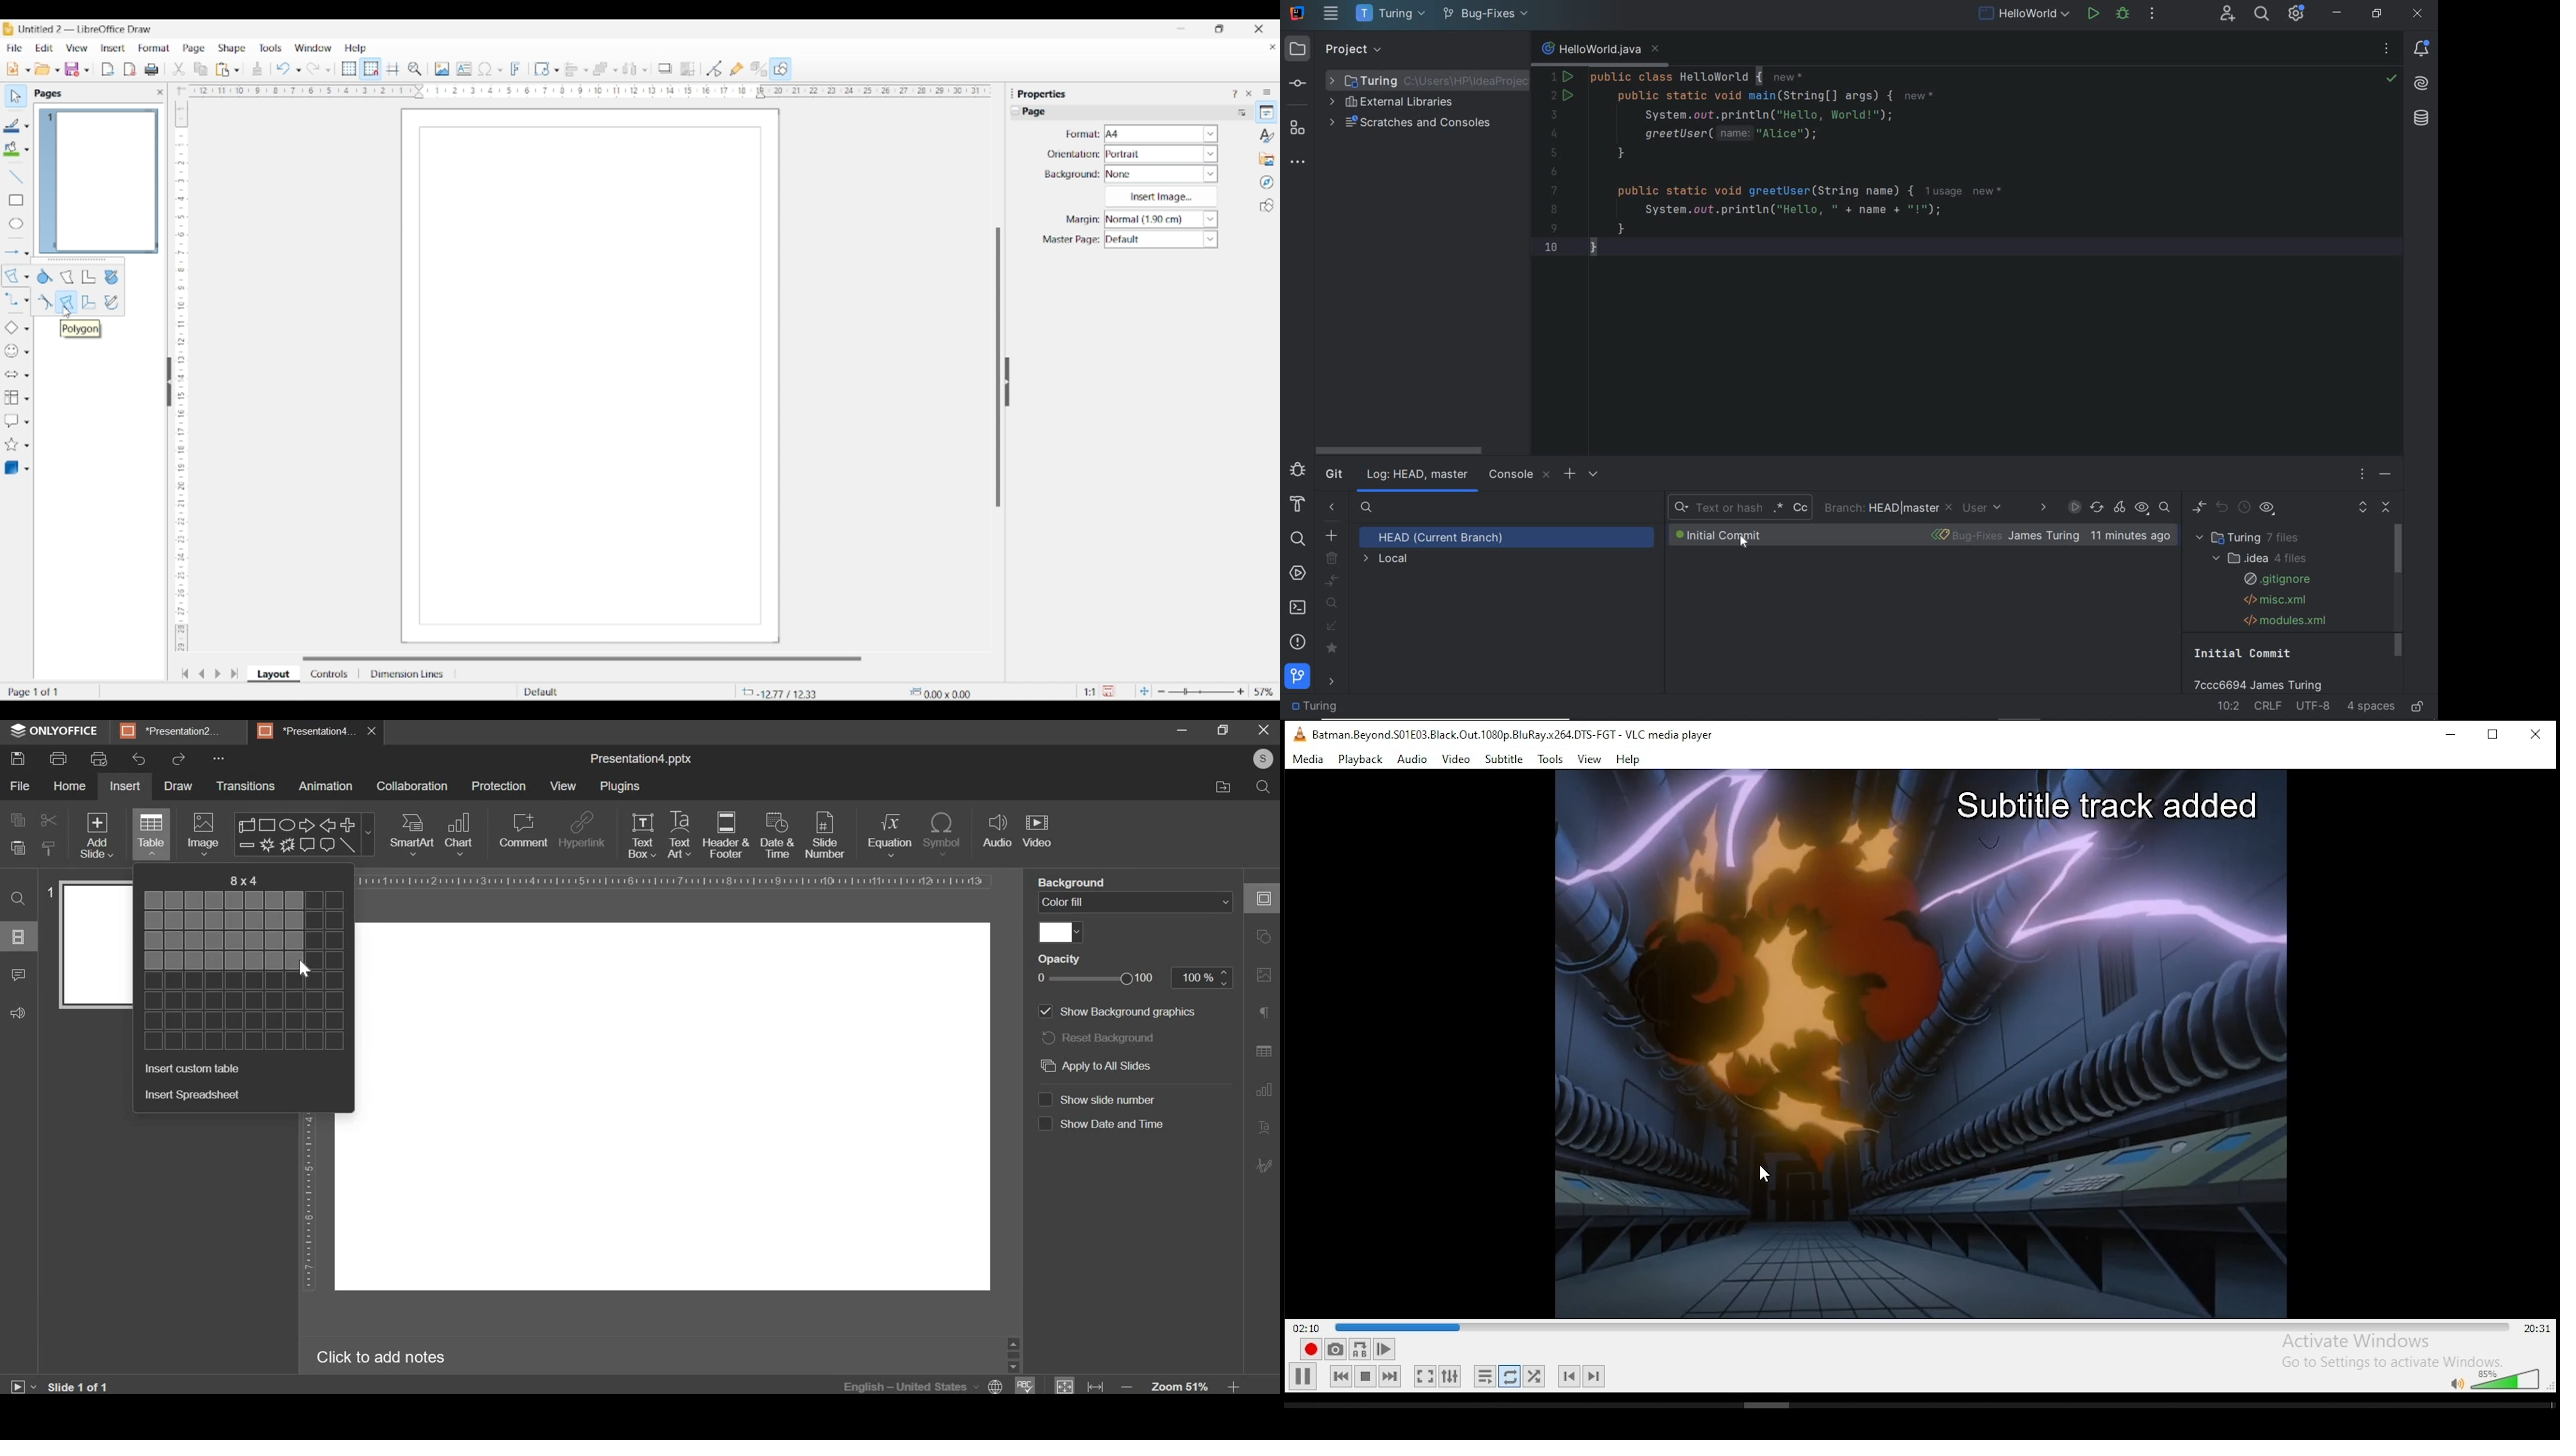  I want to click on Move to previous slide, so click(201, 673).